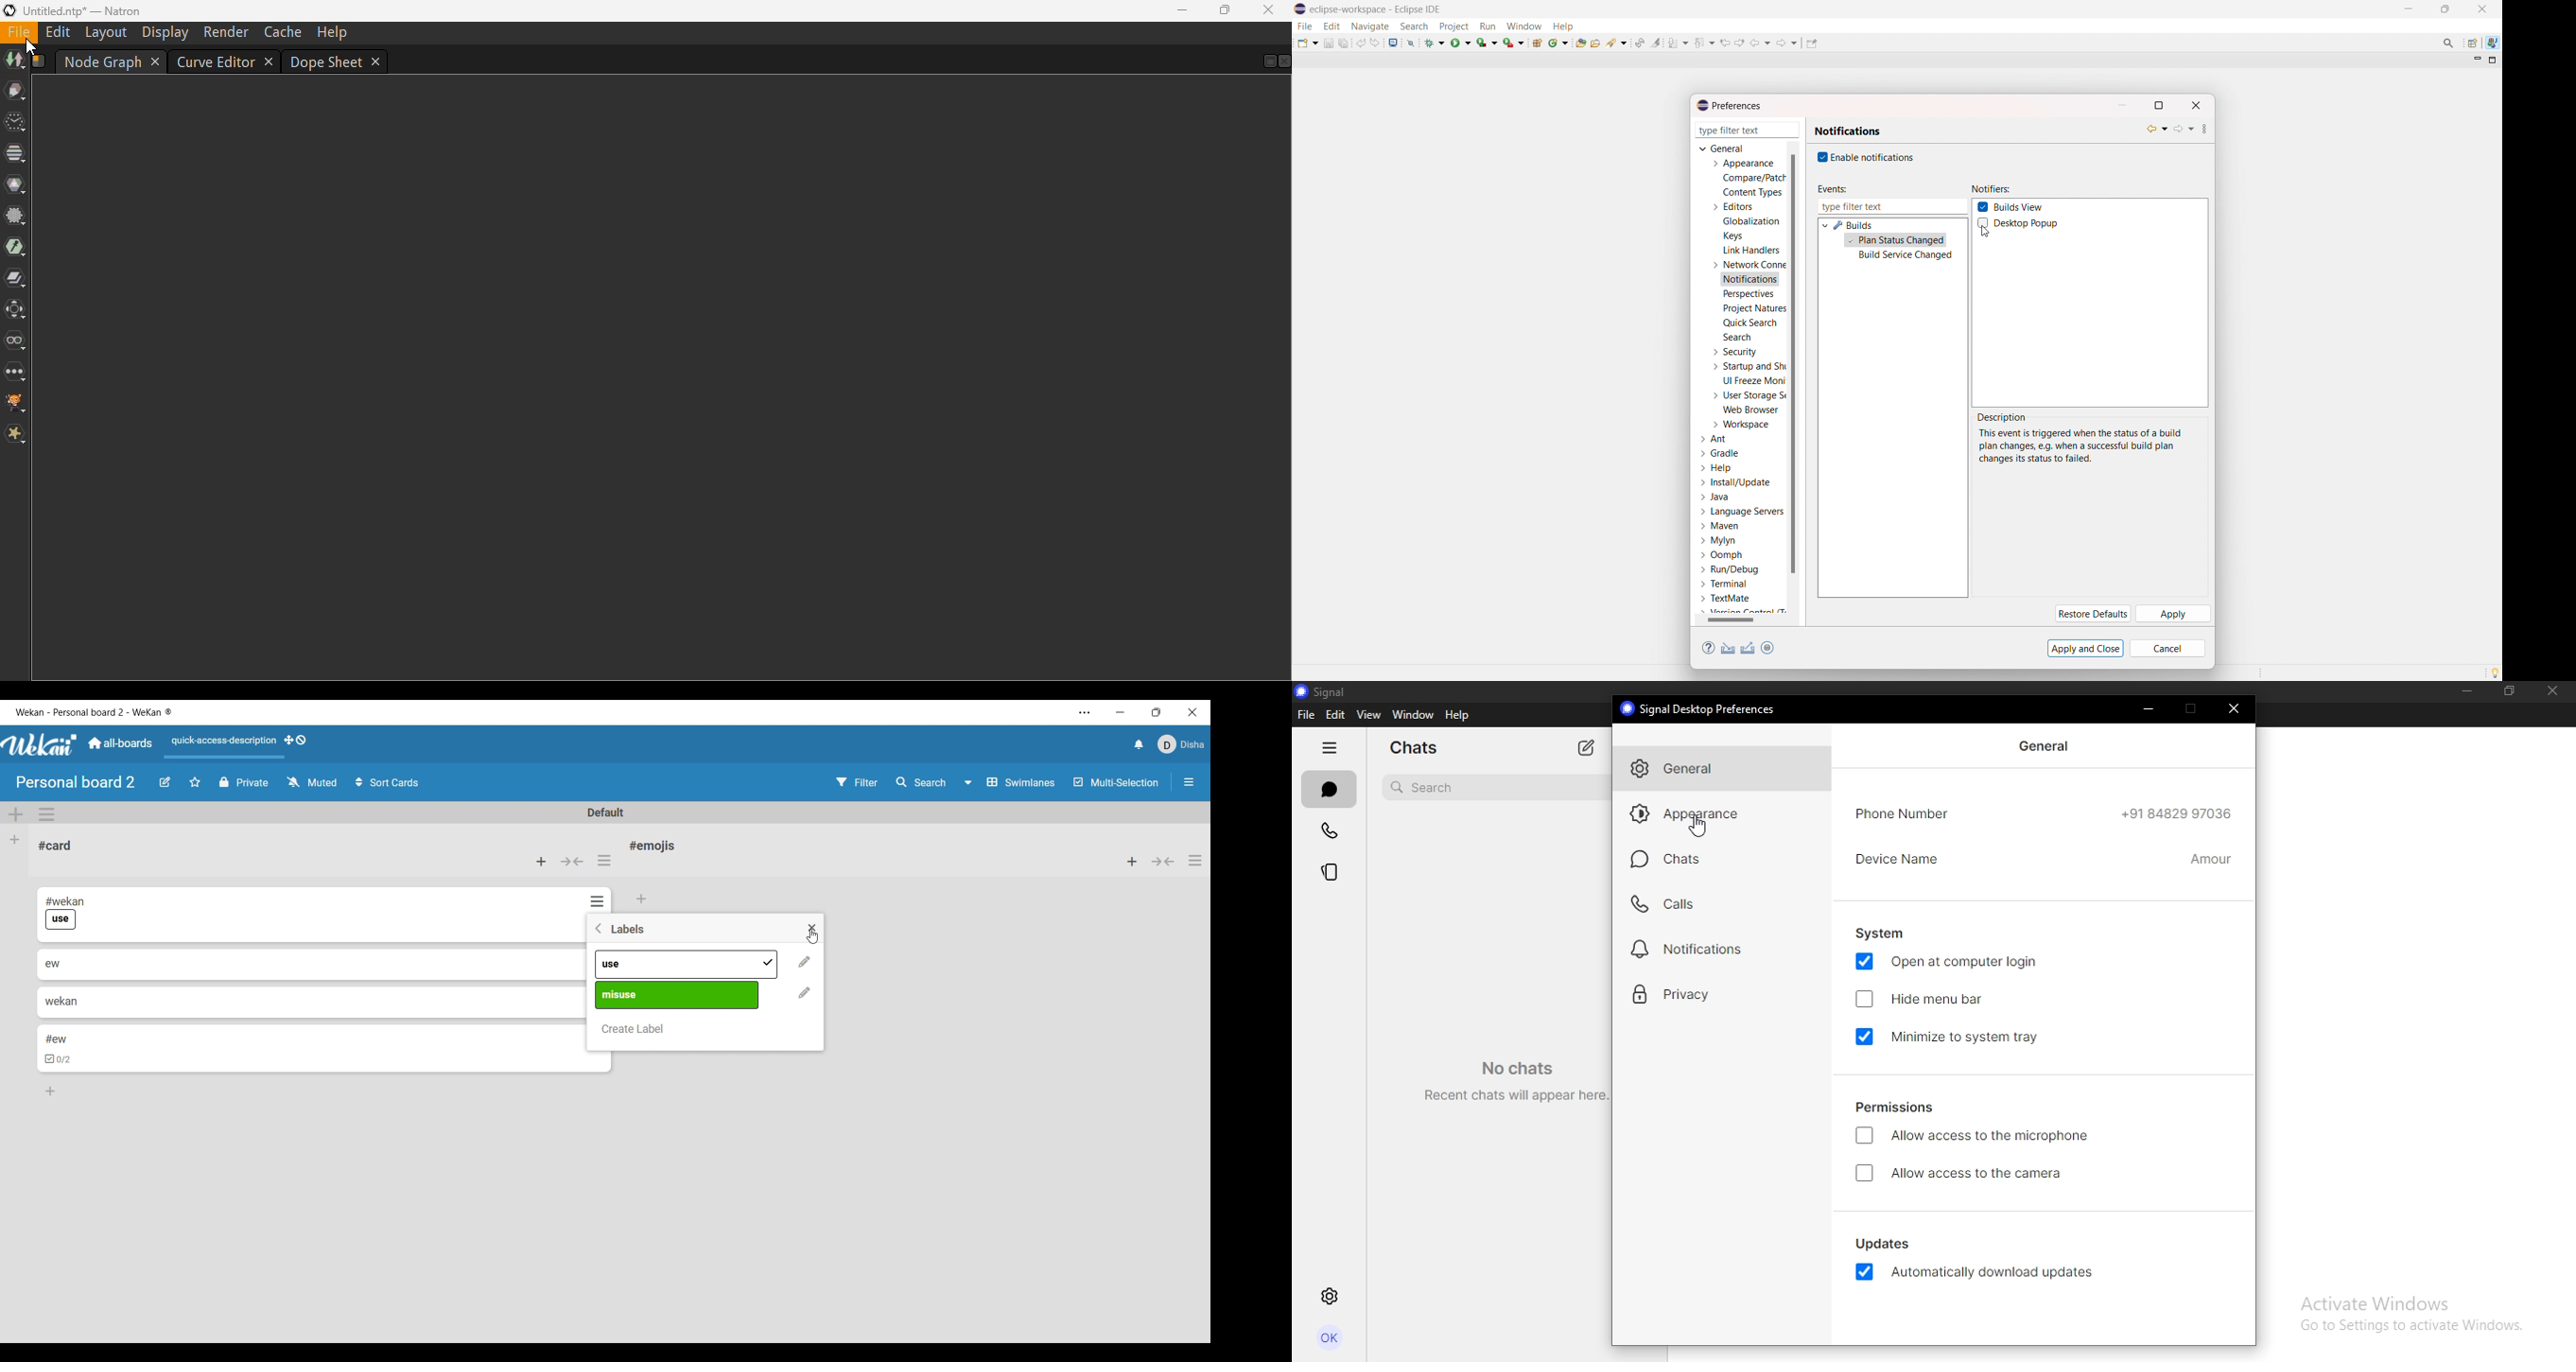 The height and width of the screenshot is (1372, 2576). Describe the element at coordinates (1692, 948) in the screenshot. I see `notifications` at that location.